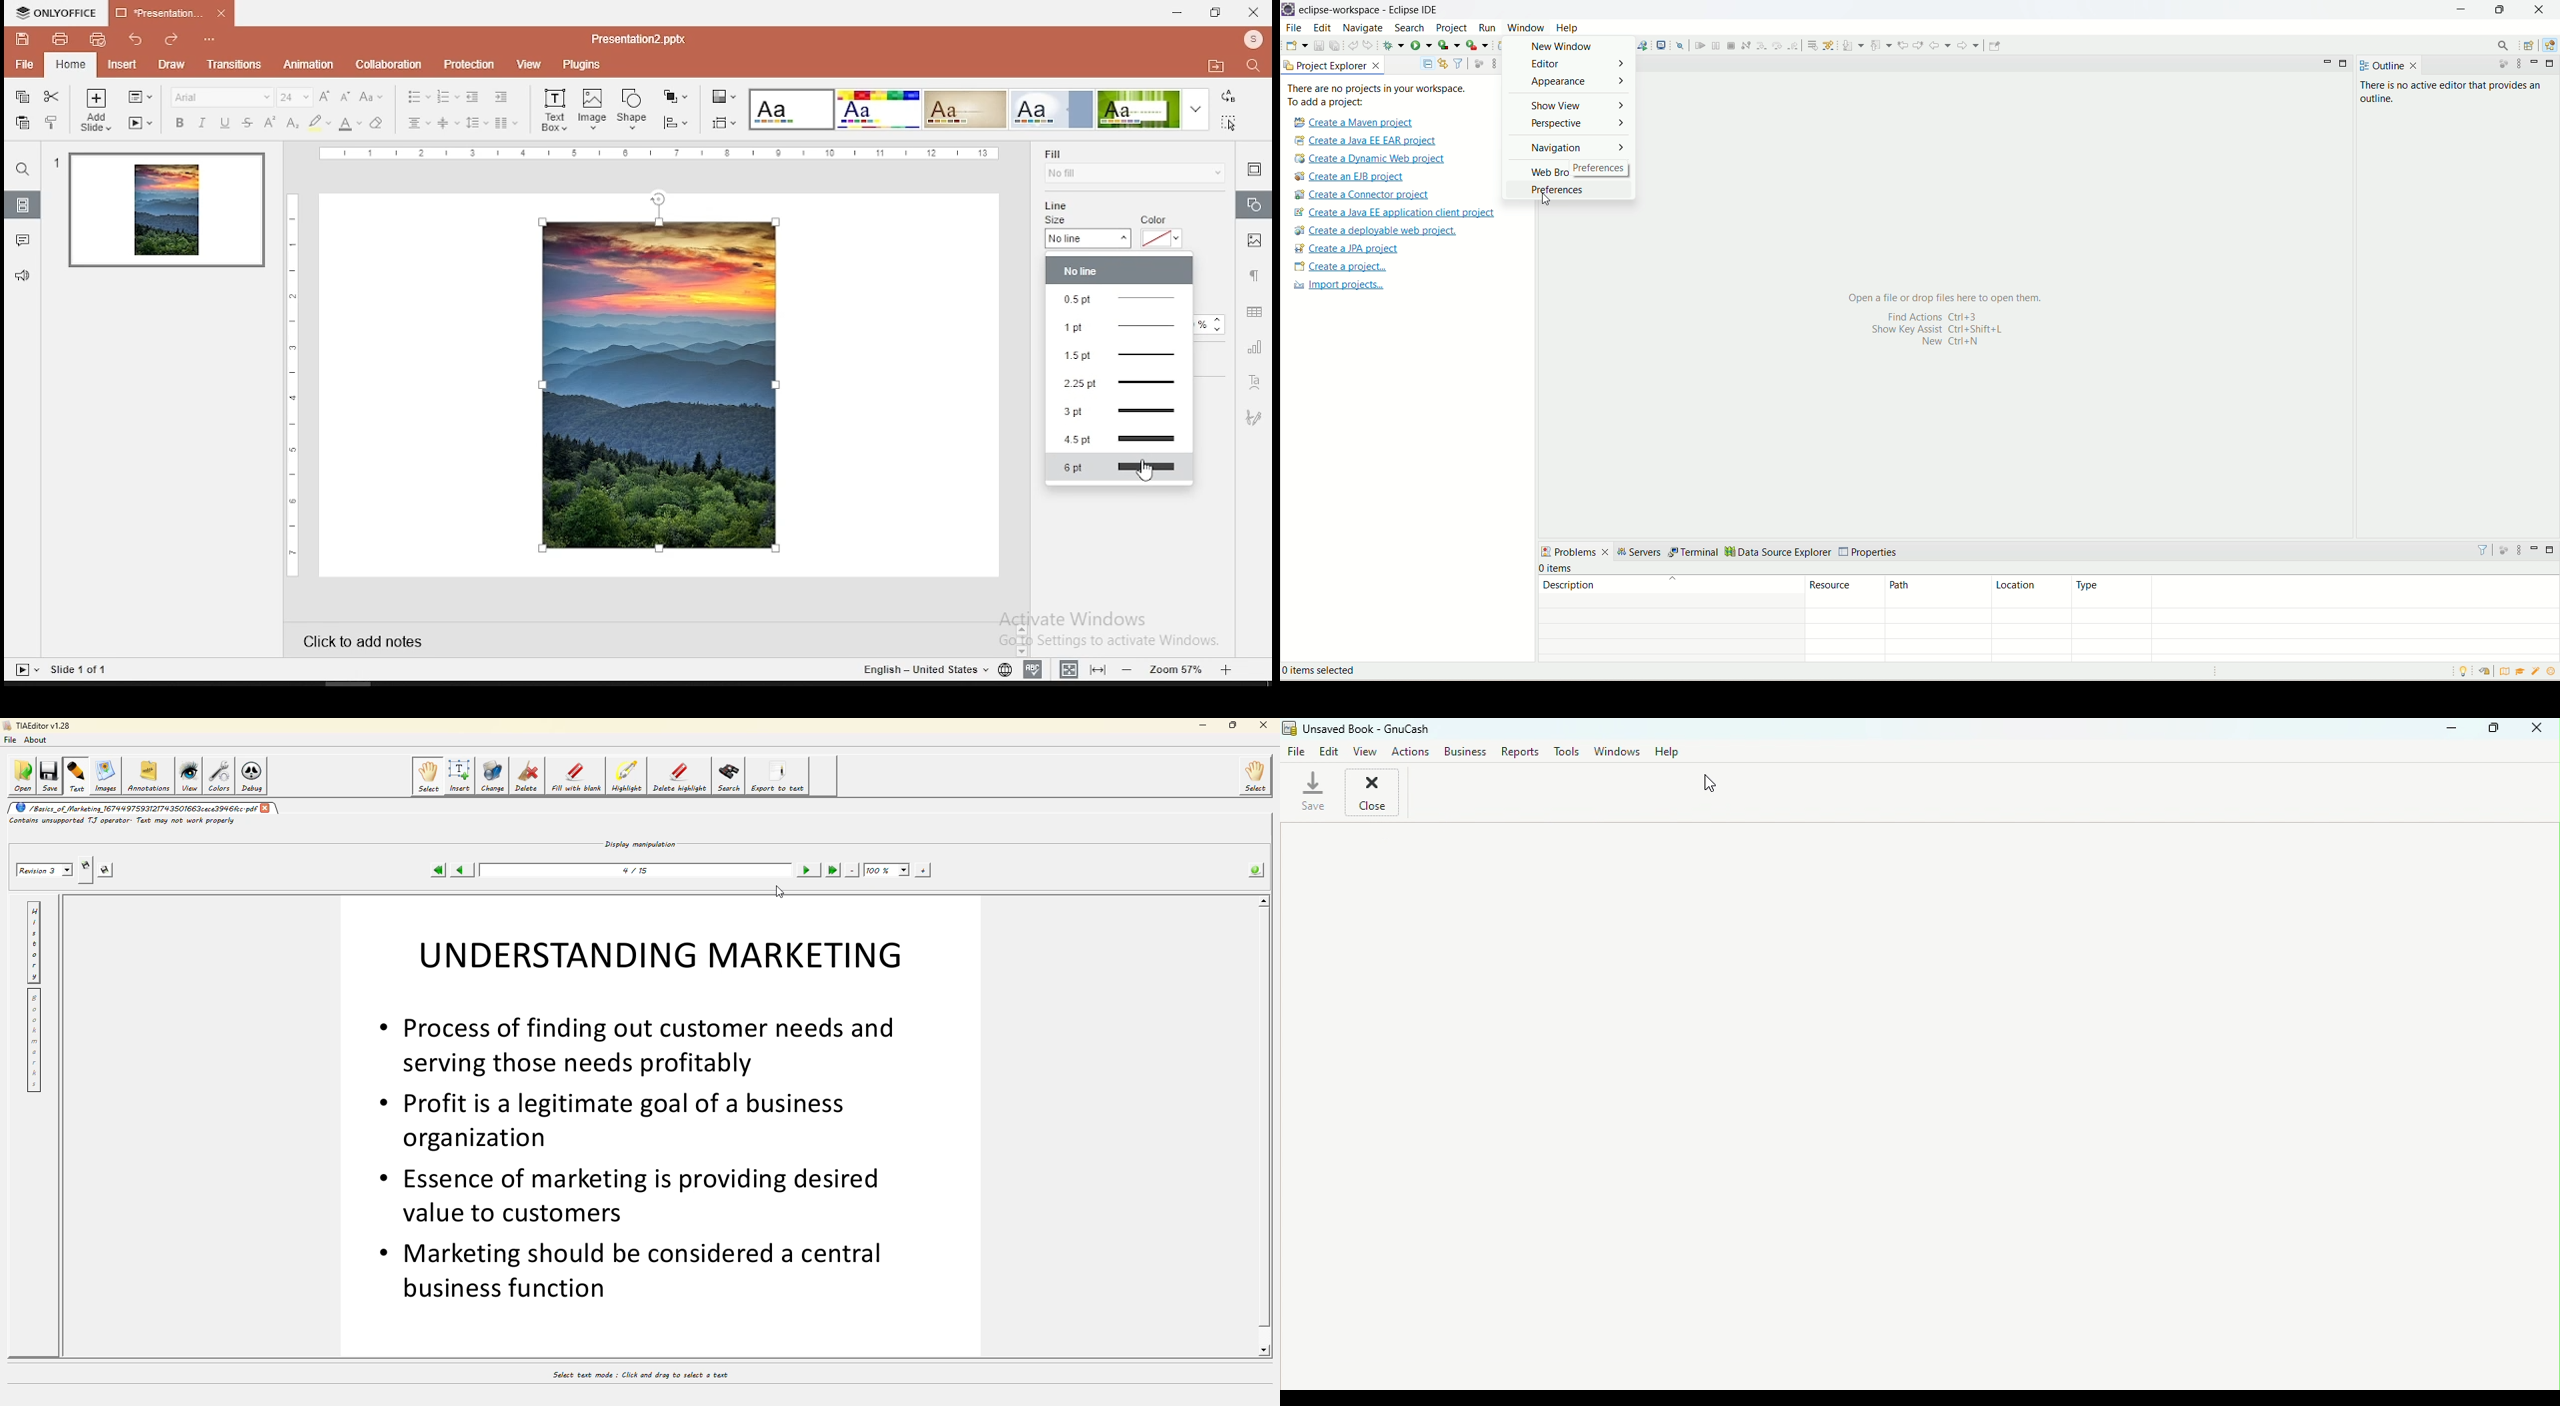  I want to click on start slideshow, so click(26, 671).